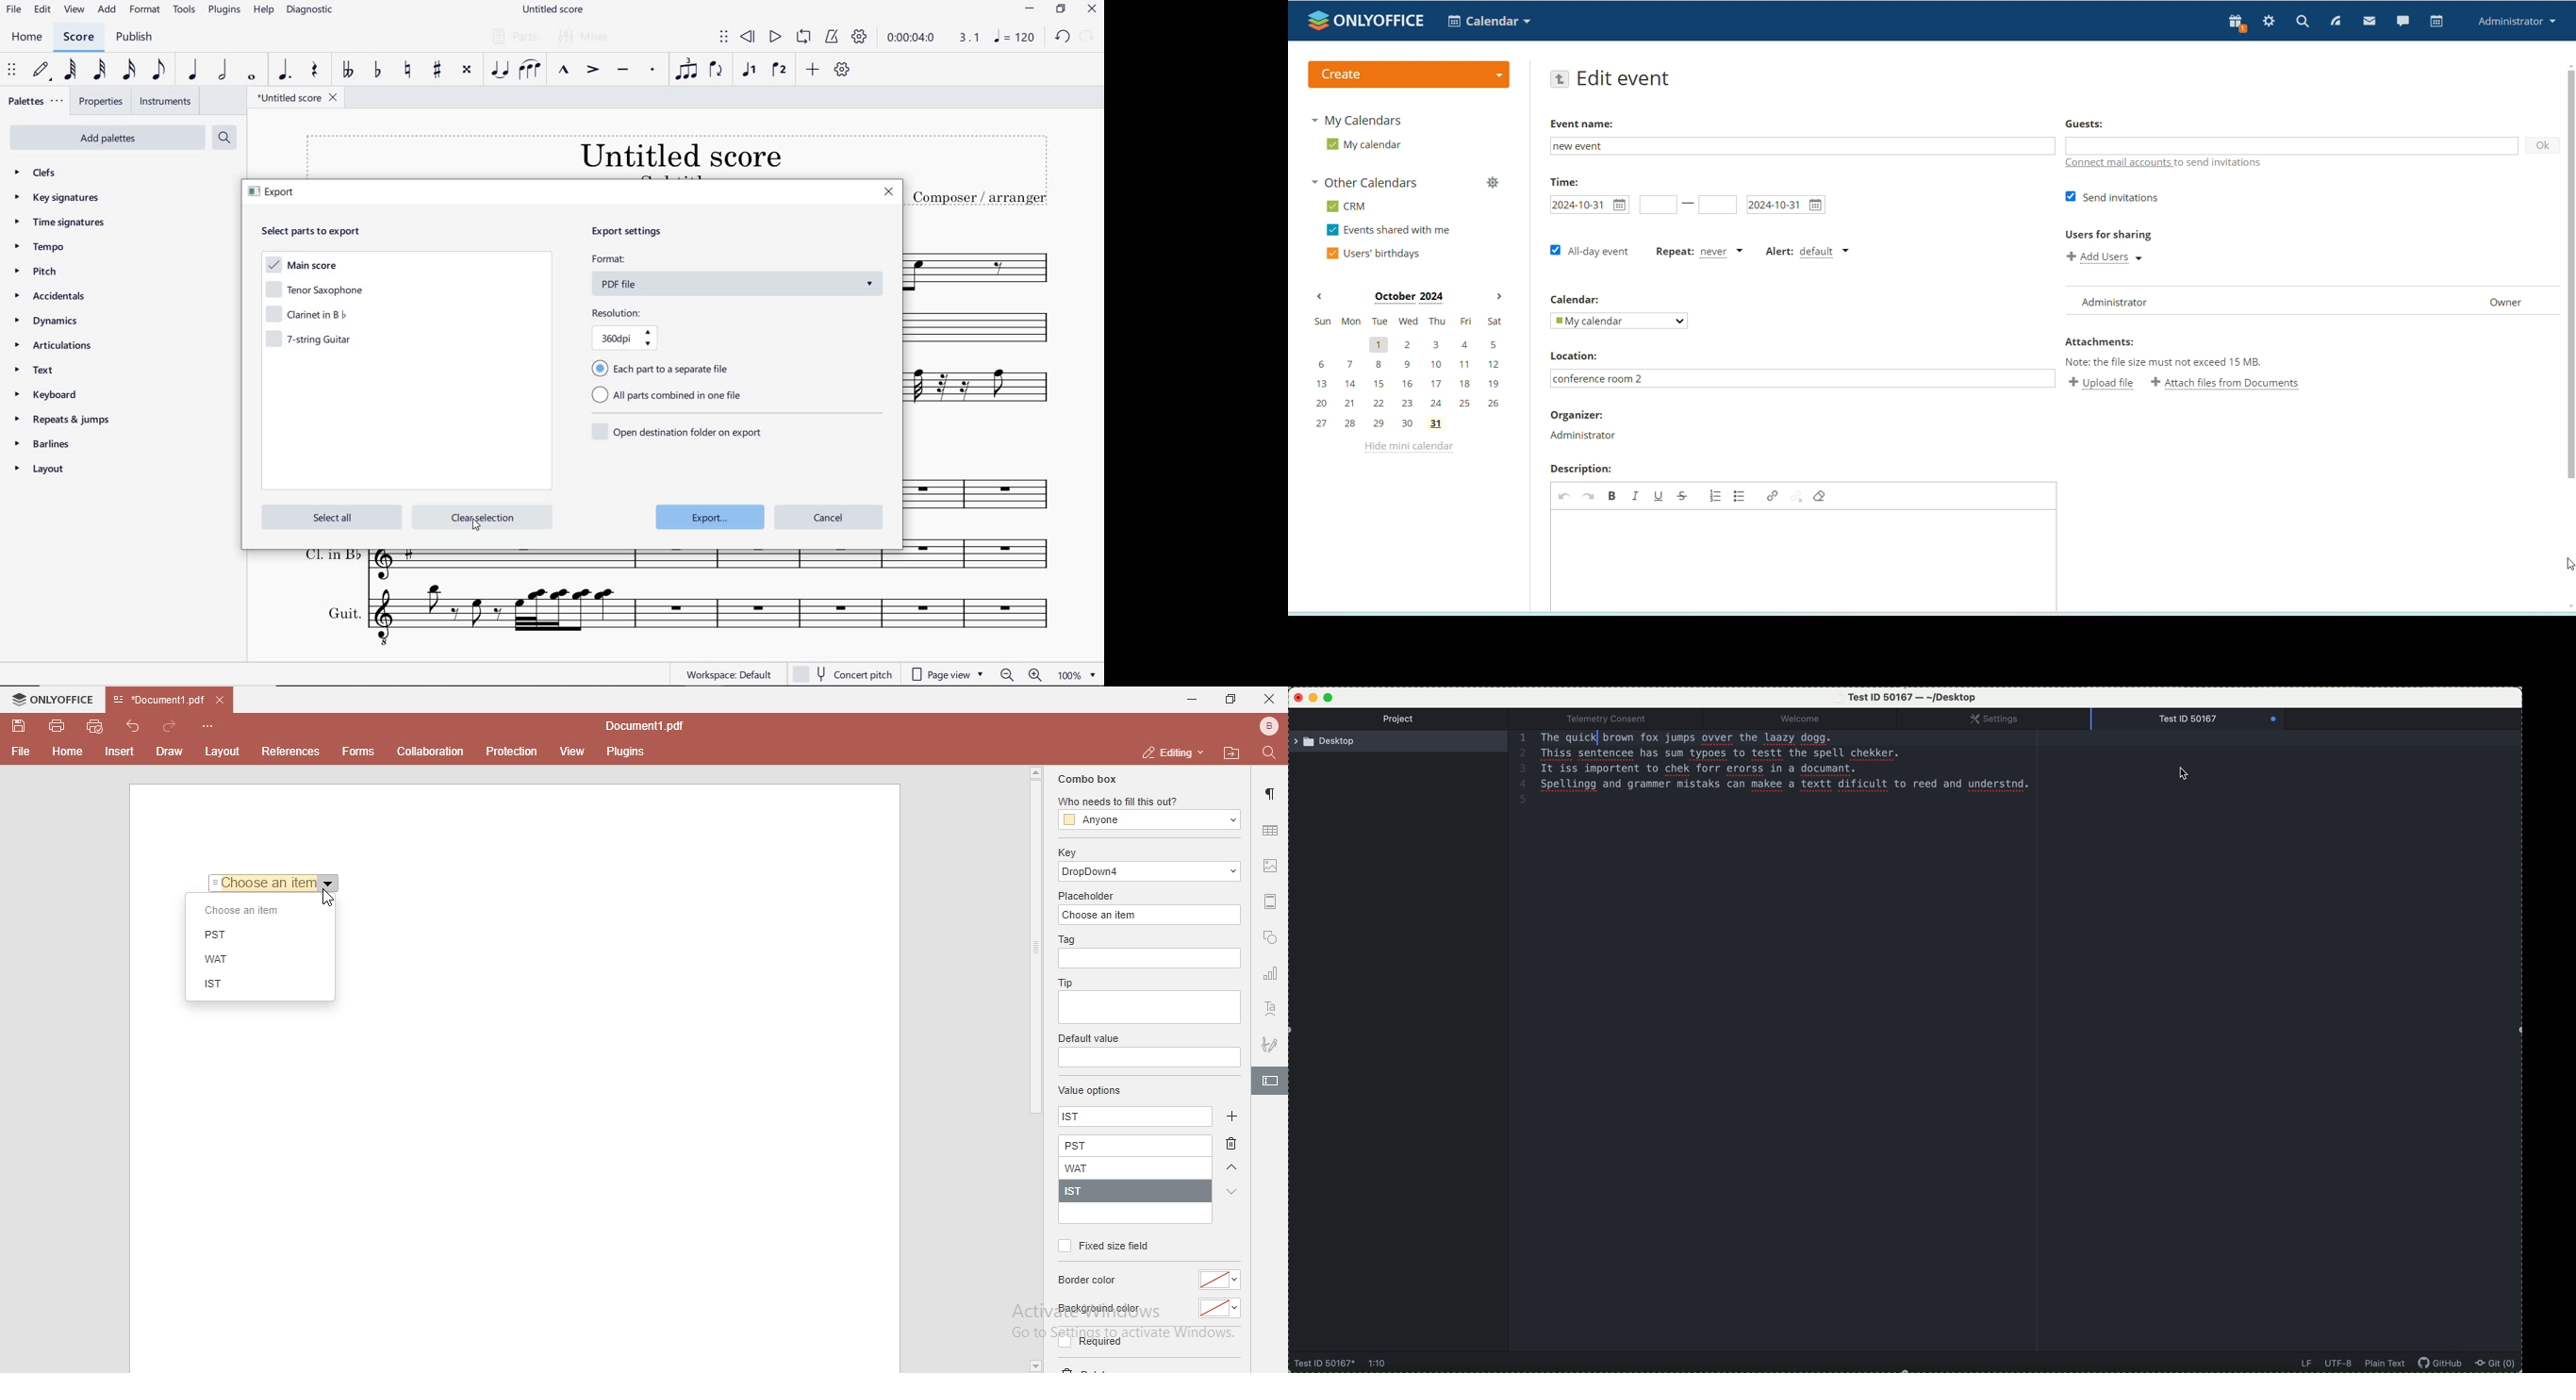 The height and width of the screenshot is (1400, 2576). Describe the element at coordinates (1132, 1192) in the screenshot. I see `IST added` at that location.